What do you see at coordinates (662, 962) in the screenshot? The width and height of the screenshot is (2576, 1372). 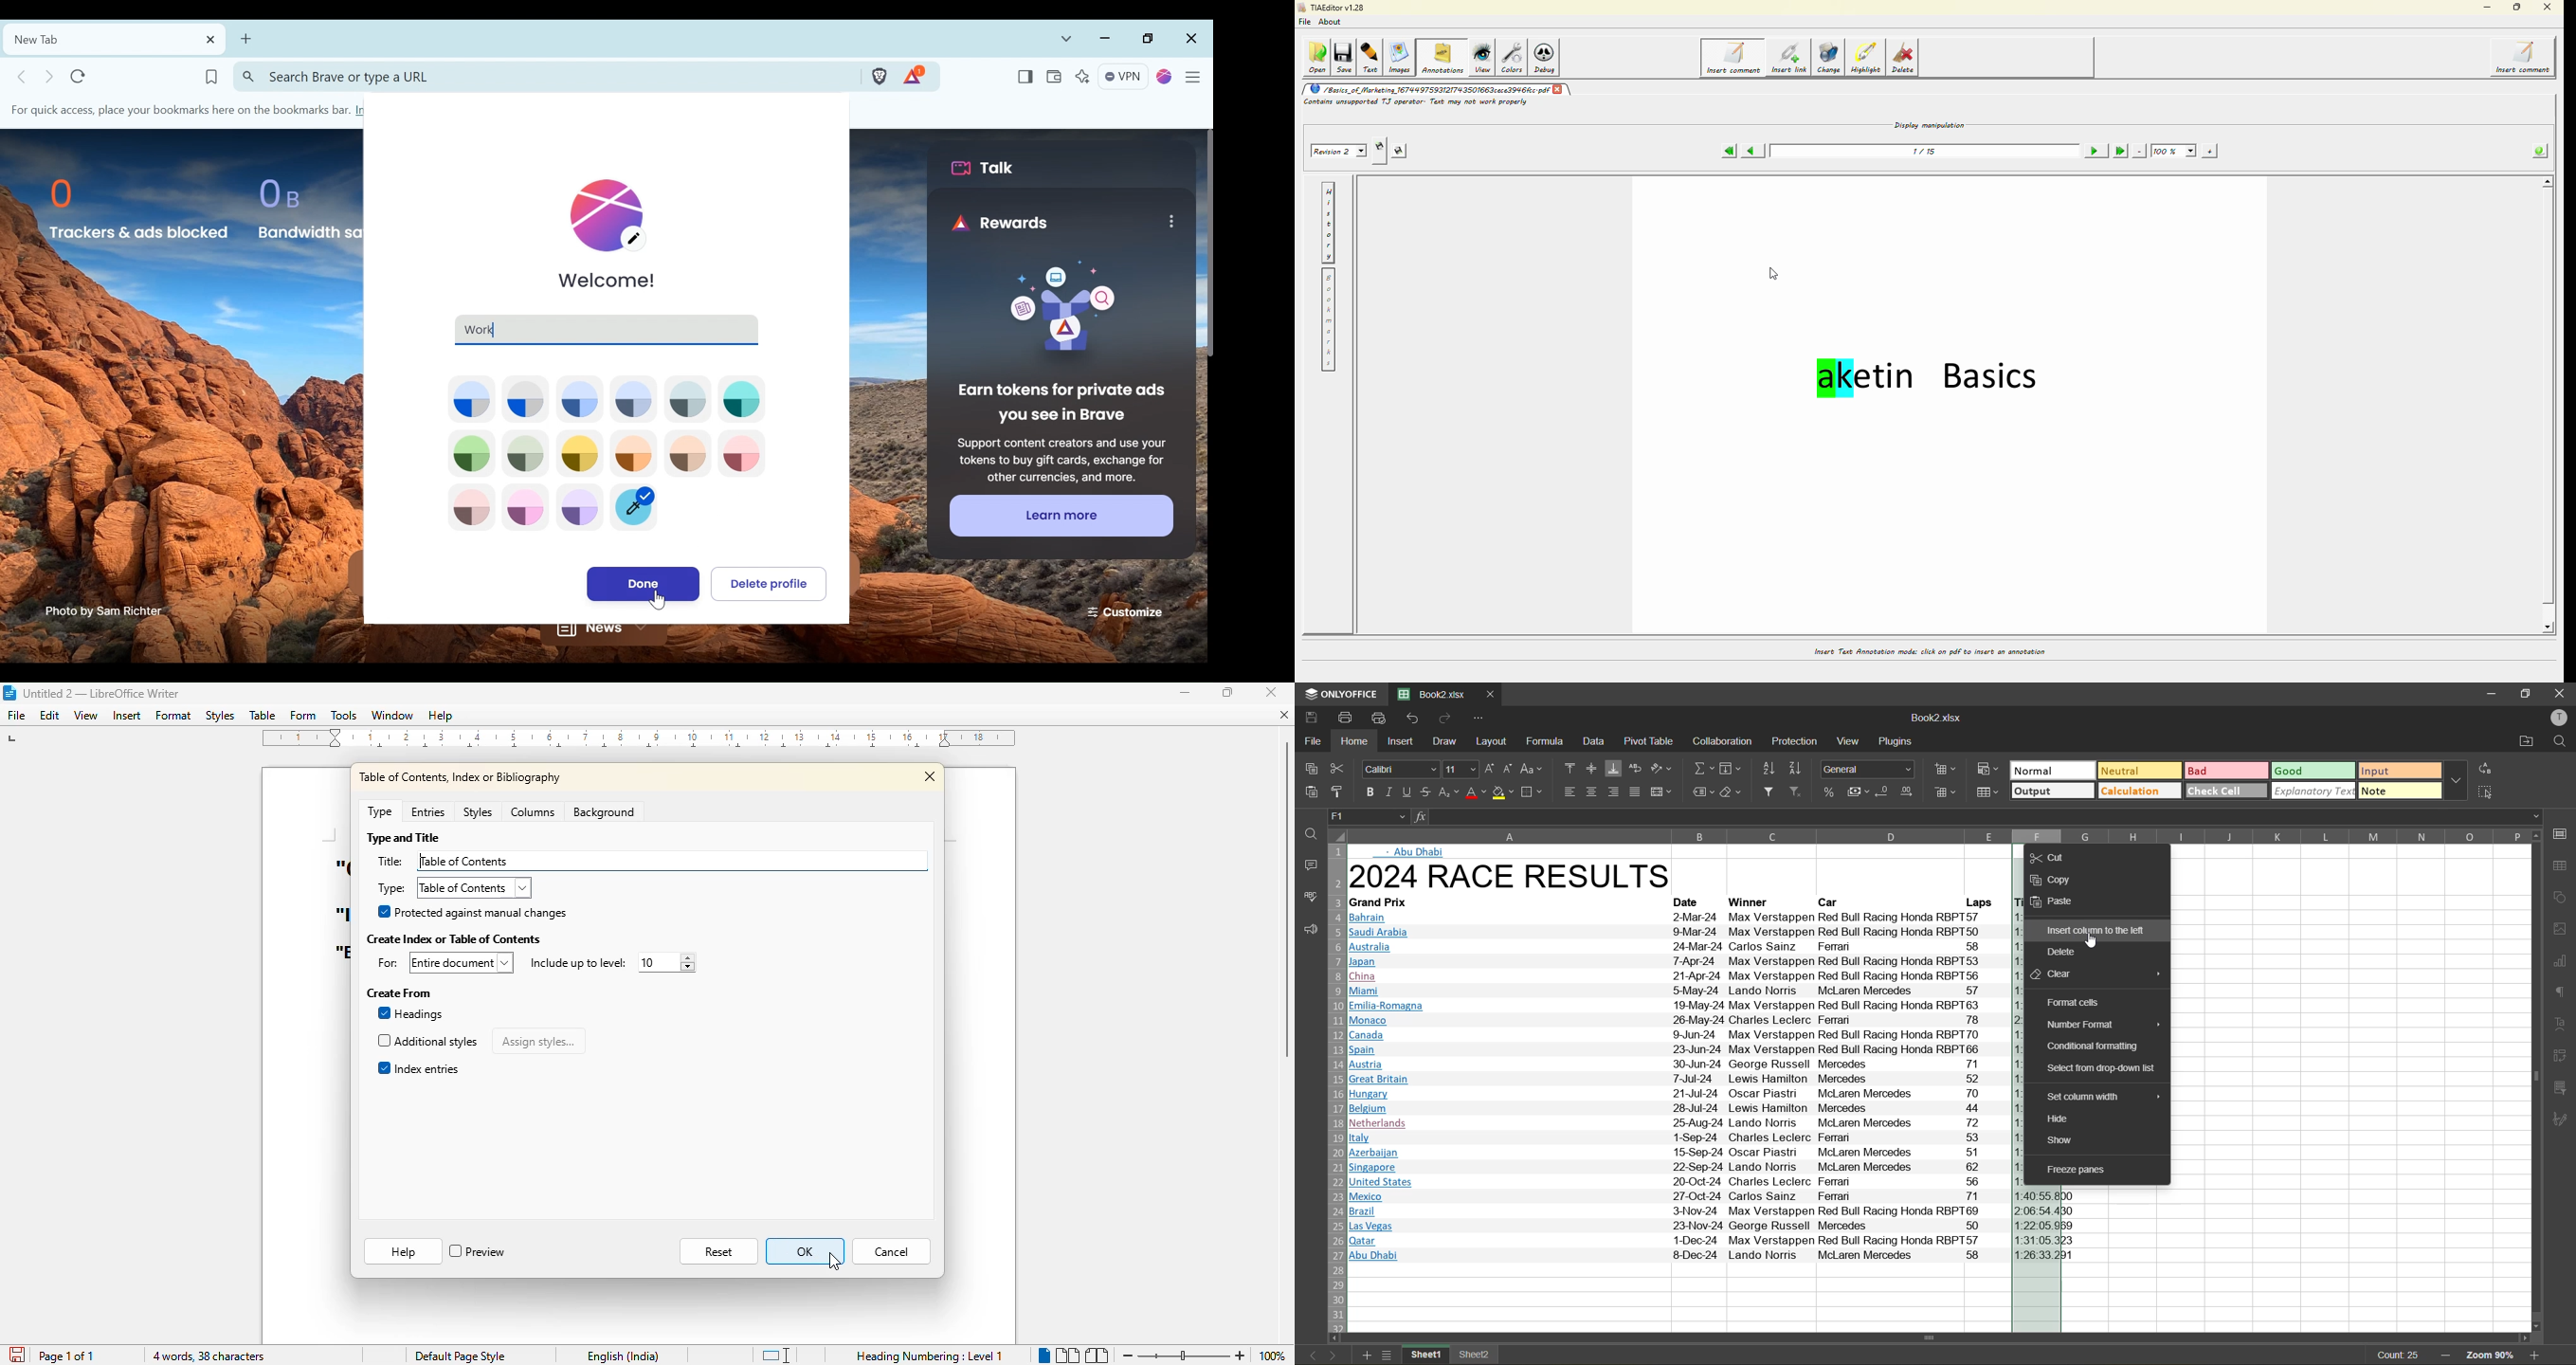 I see `increment or decrement index level` at bounding box center [662, 962].